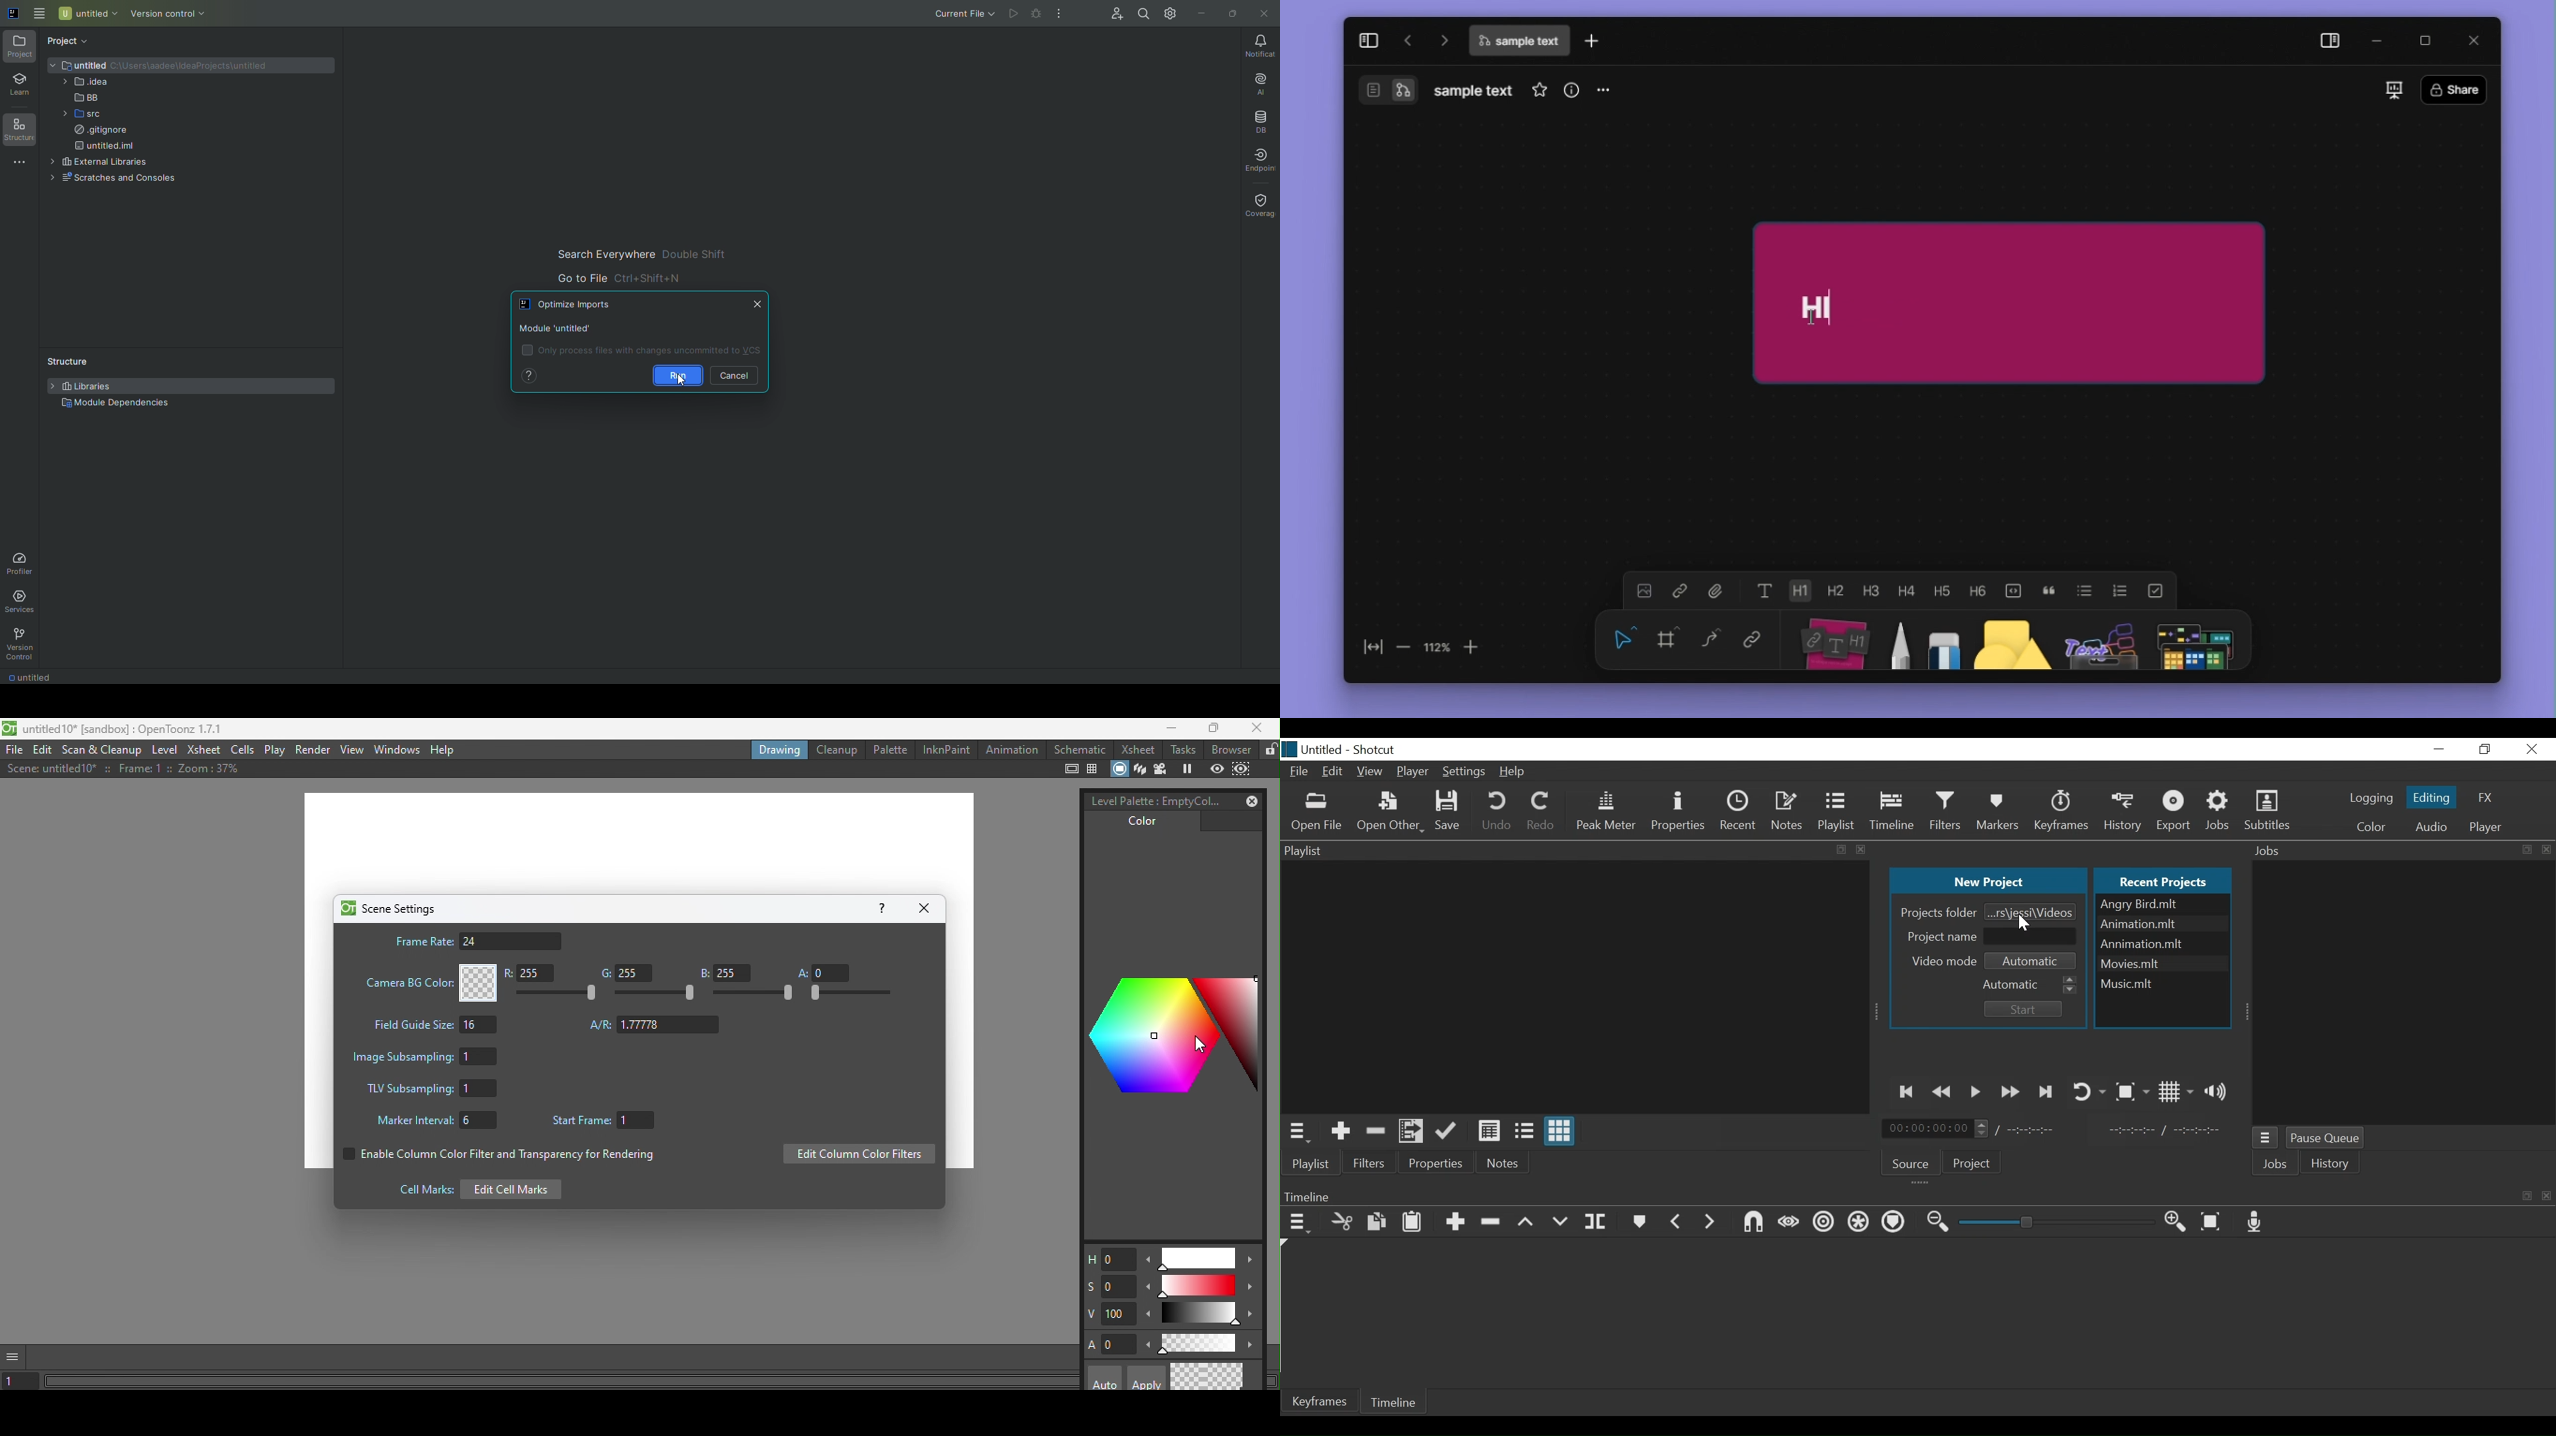 Image resolution: width=2576 pixels, height=1456 pixels. What do you see at coordinates (1317, 812) in the screenshot?
I see `Open File` at bounding box center [1317, 812].